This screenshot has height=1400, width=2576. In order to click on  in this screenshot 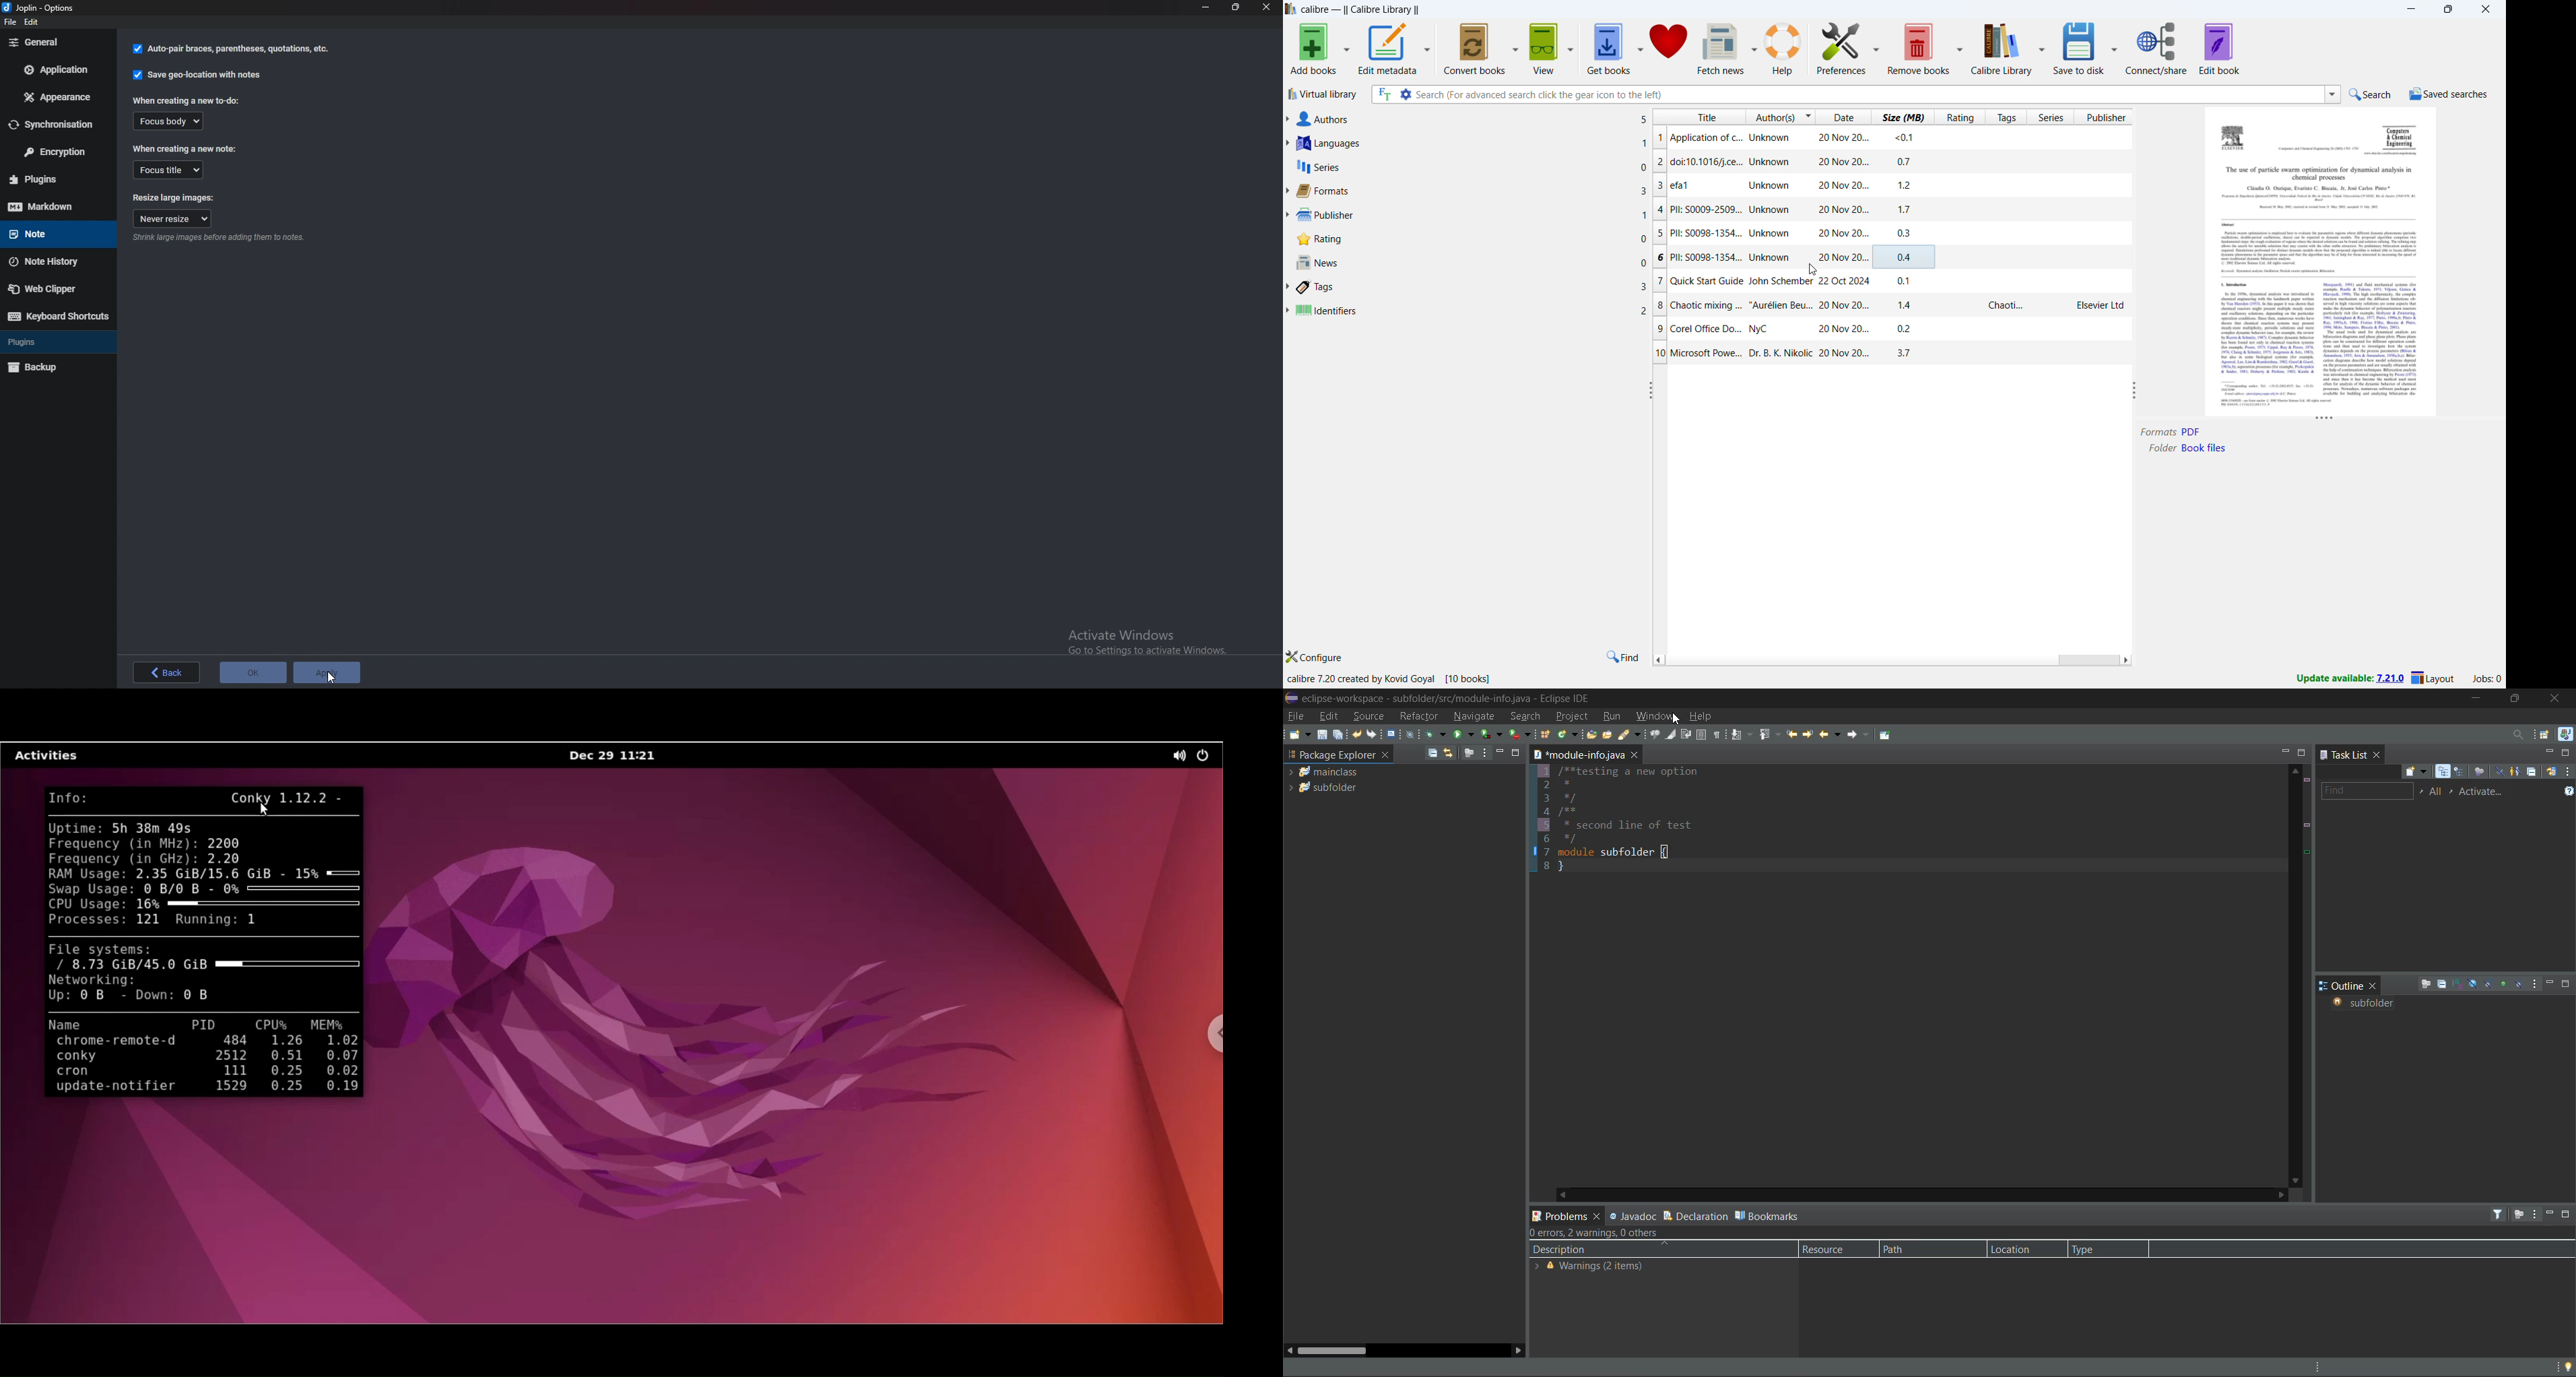, I will do `click(2194, 431)`.